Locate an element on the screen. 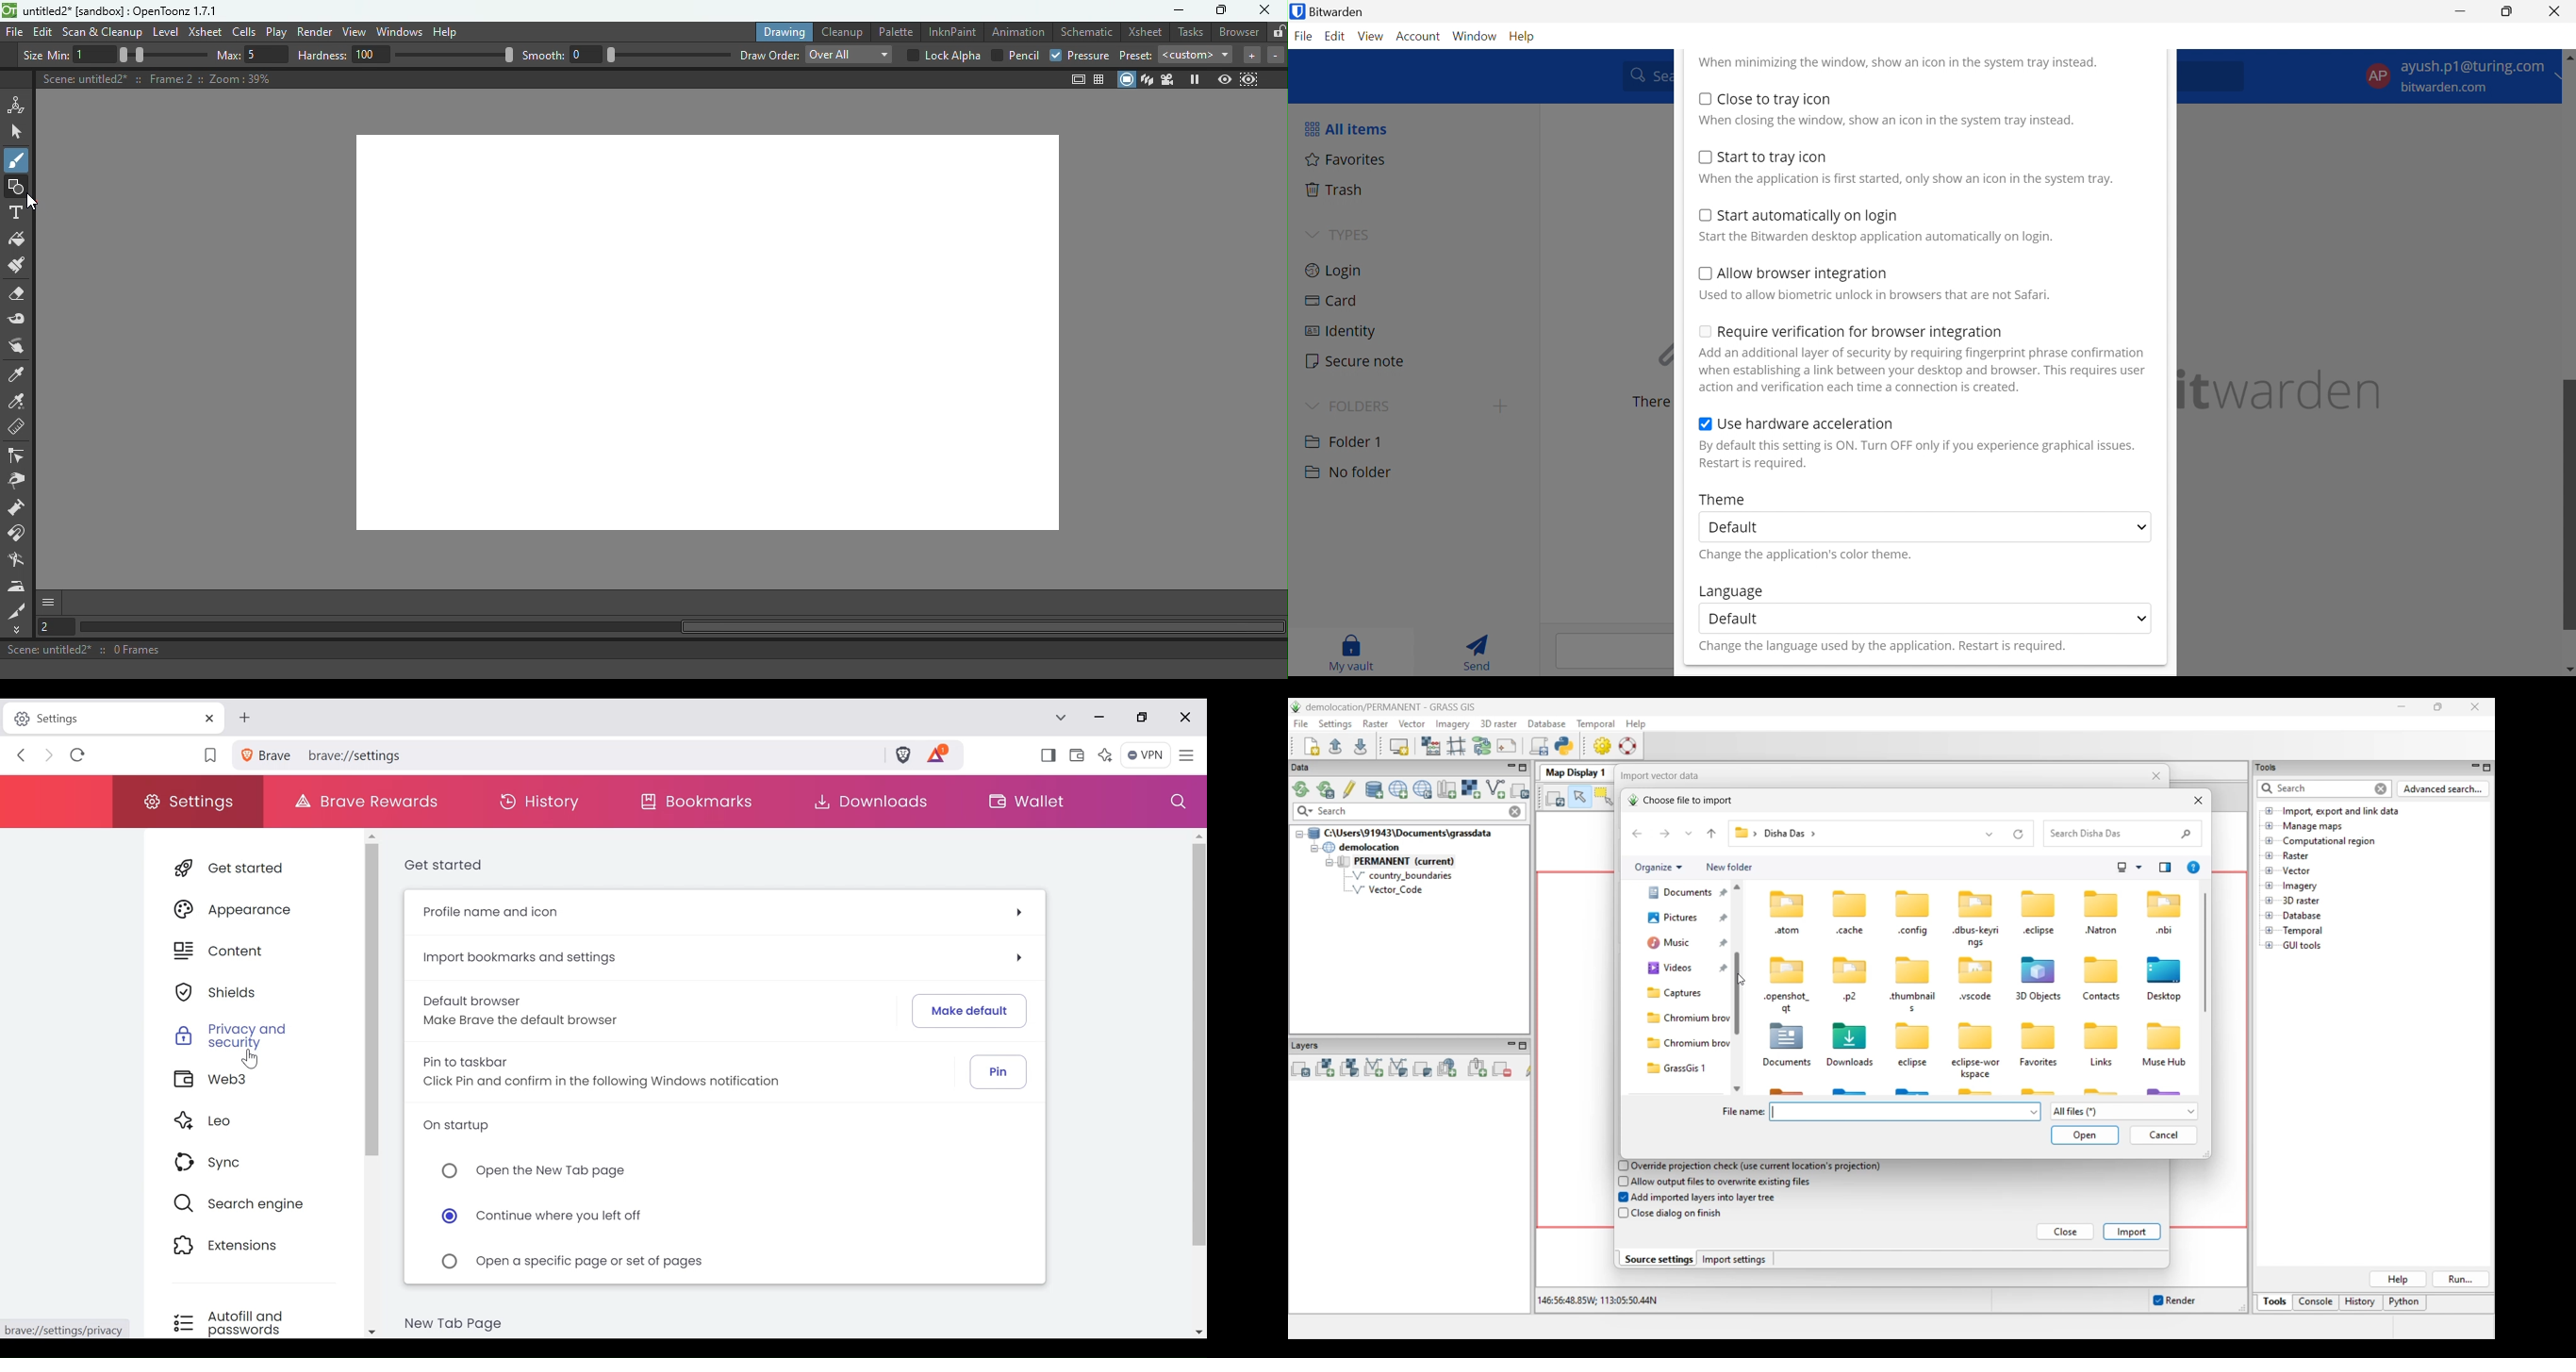 Image resolution: width=2576 pixels, height=1372 pixels. Theme is located at coordinates (1723, 499).